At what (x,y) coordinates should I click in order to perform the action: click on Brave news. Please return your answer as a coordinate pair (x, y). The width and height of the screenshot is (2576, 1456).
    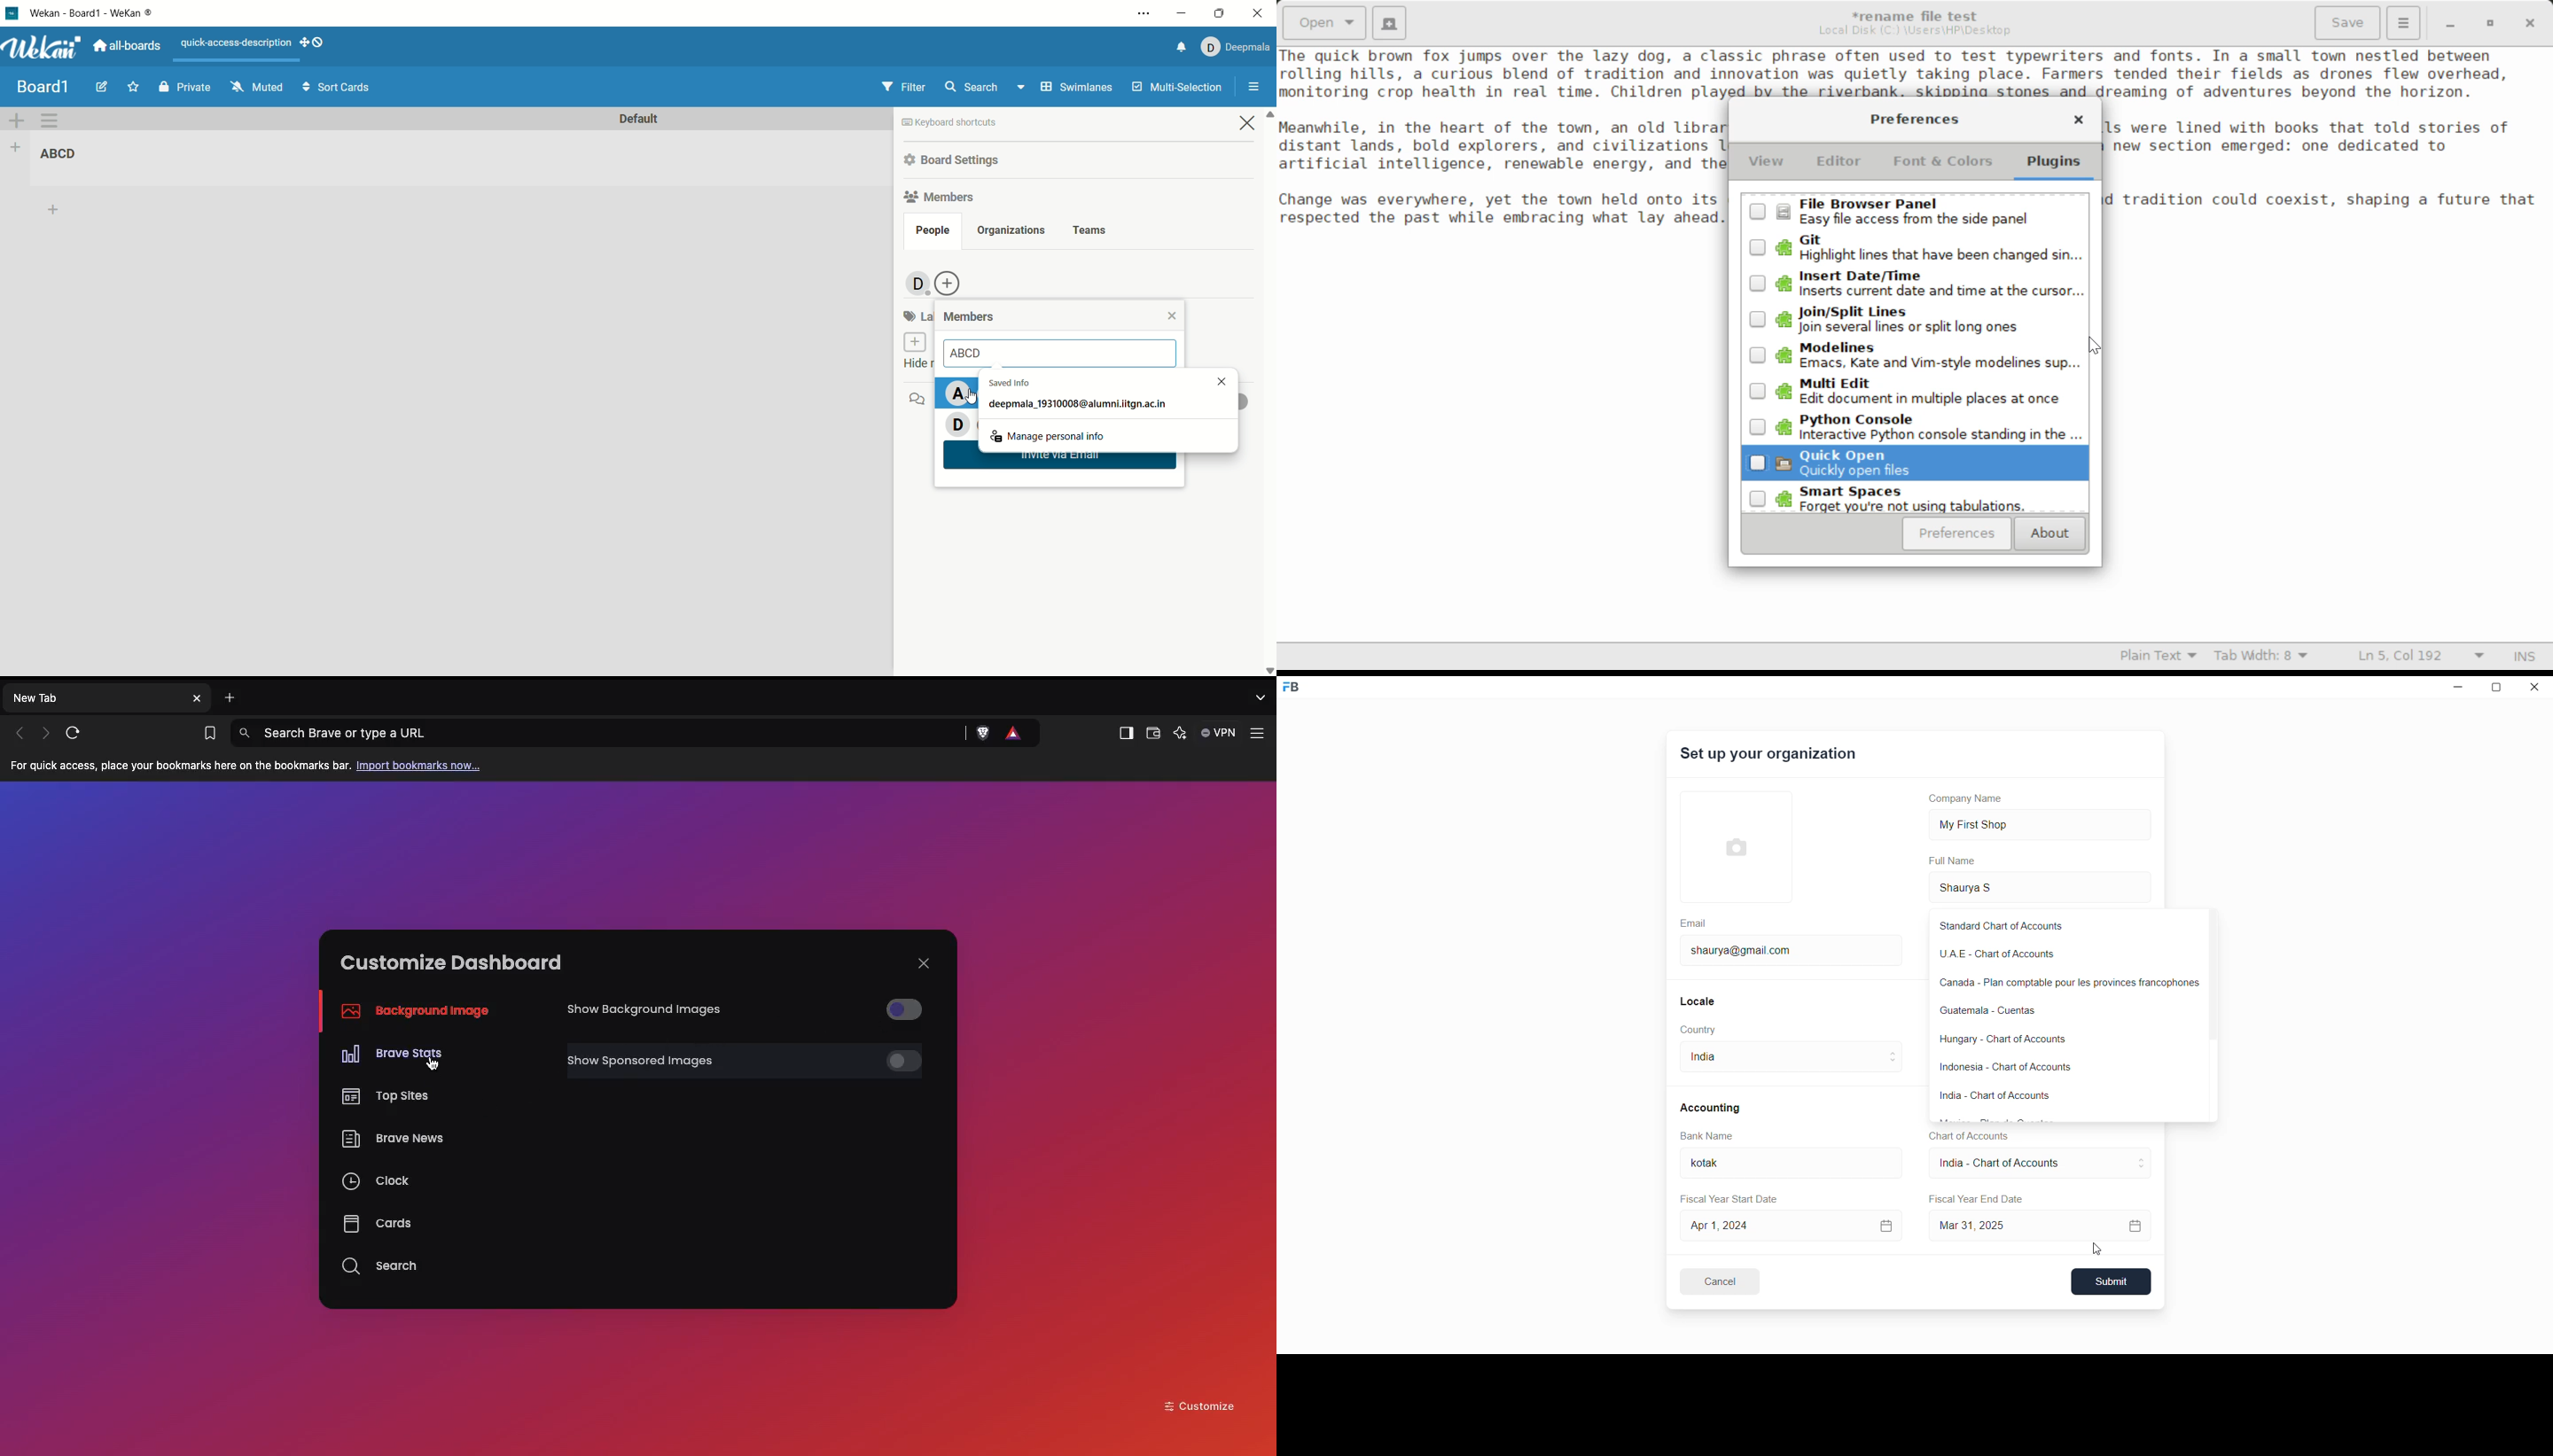
    Looking at the image, I should click on (391, 1141).